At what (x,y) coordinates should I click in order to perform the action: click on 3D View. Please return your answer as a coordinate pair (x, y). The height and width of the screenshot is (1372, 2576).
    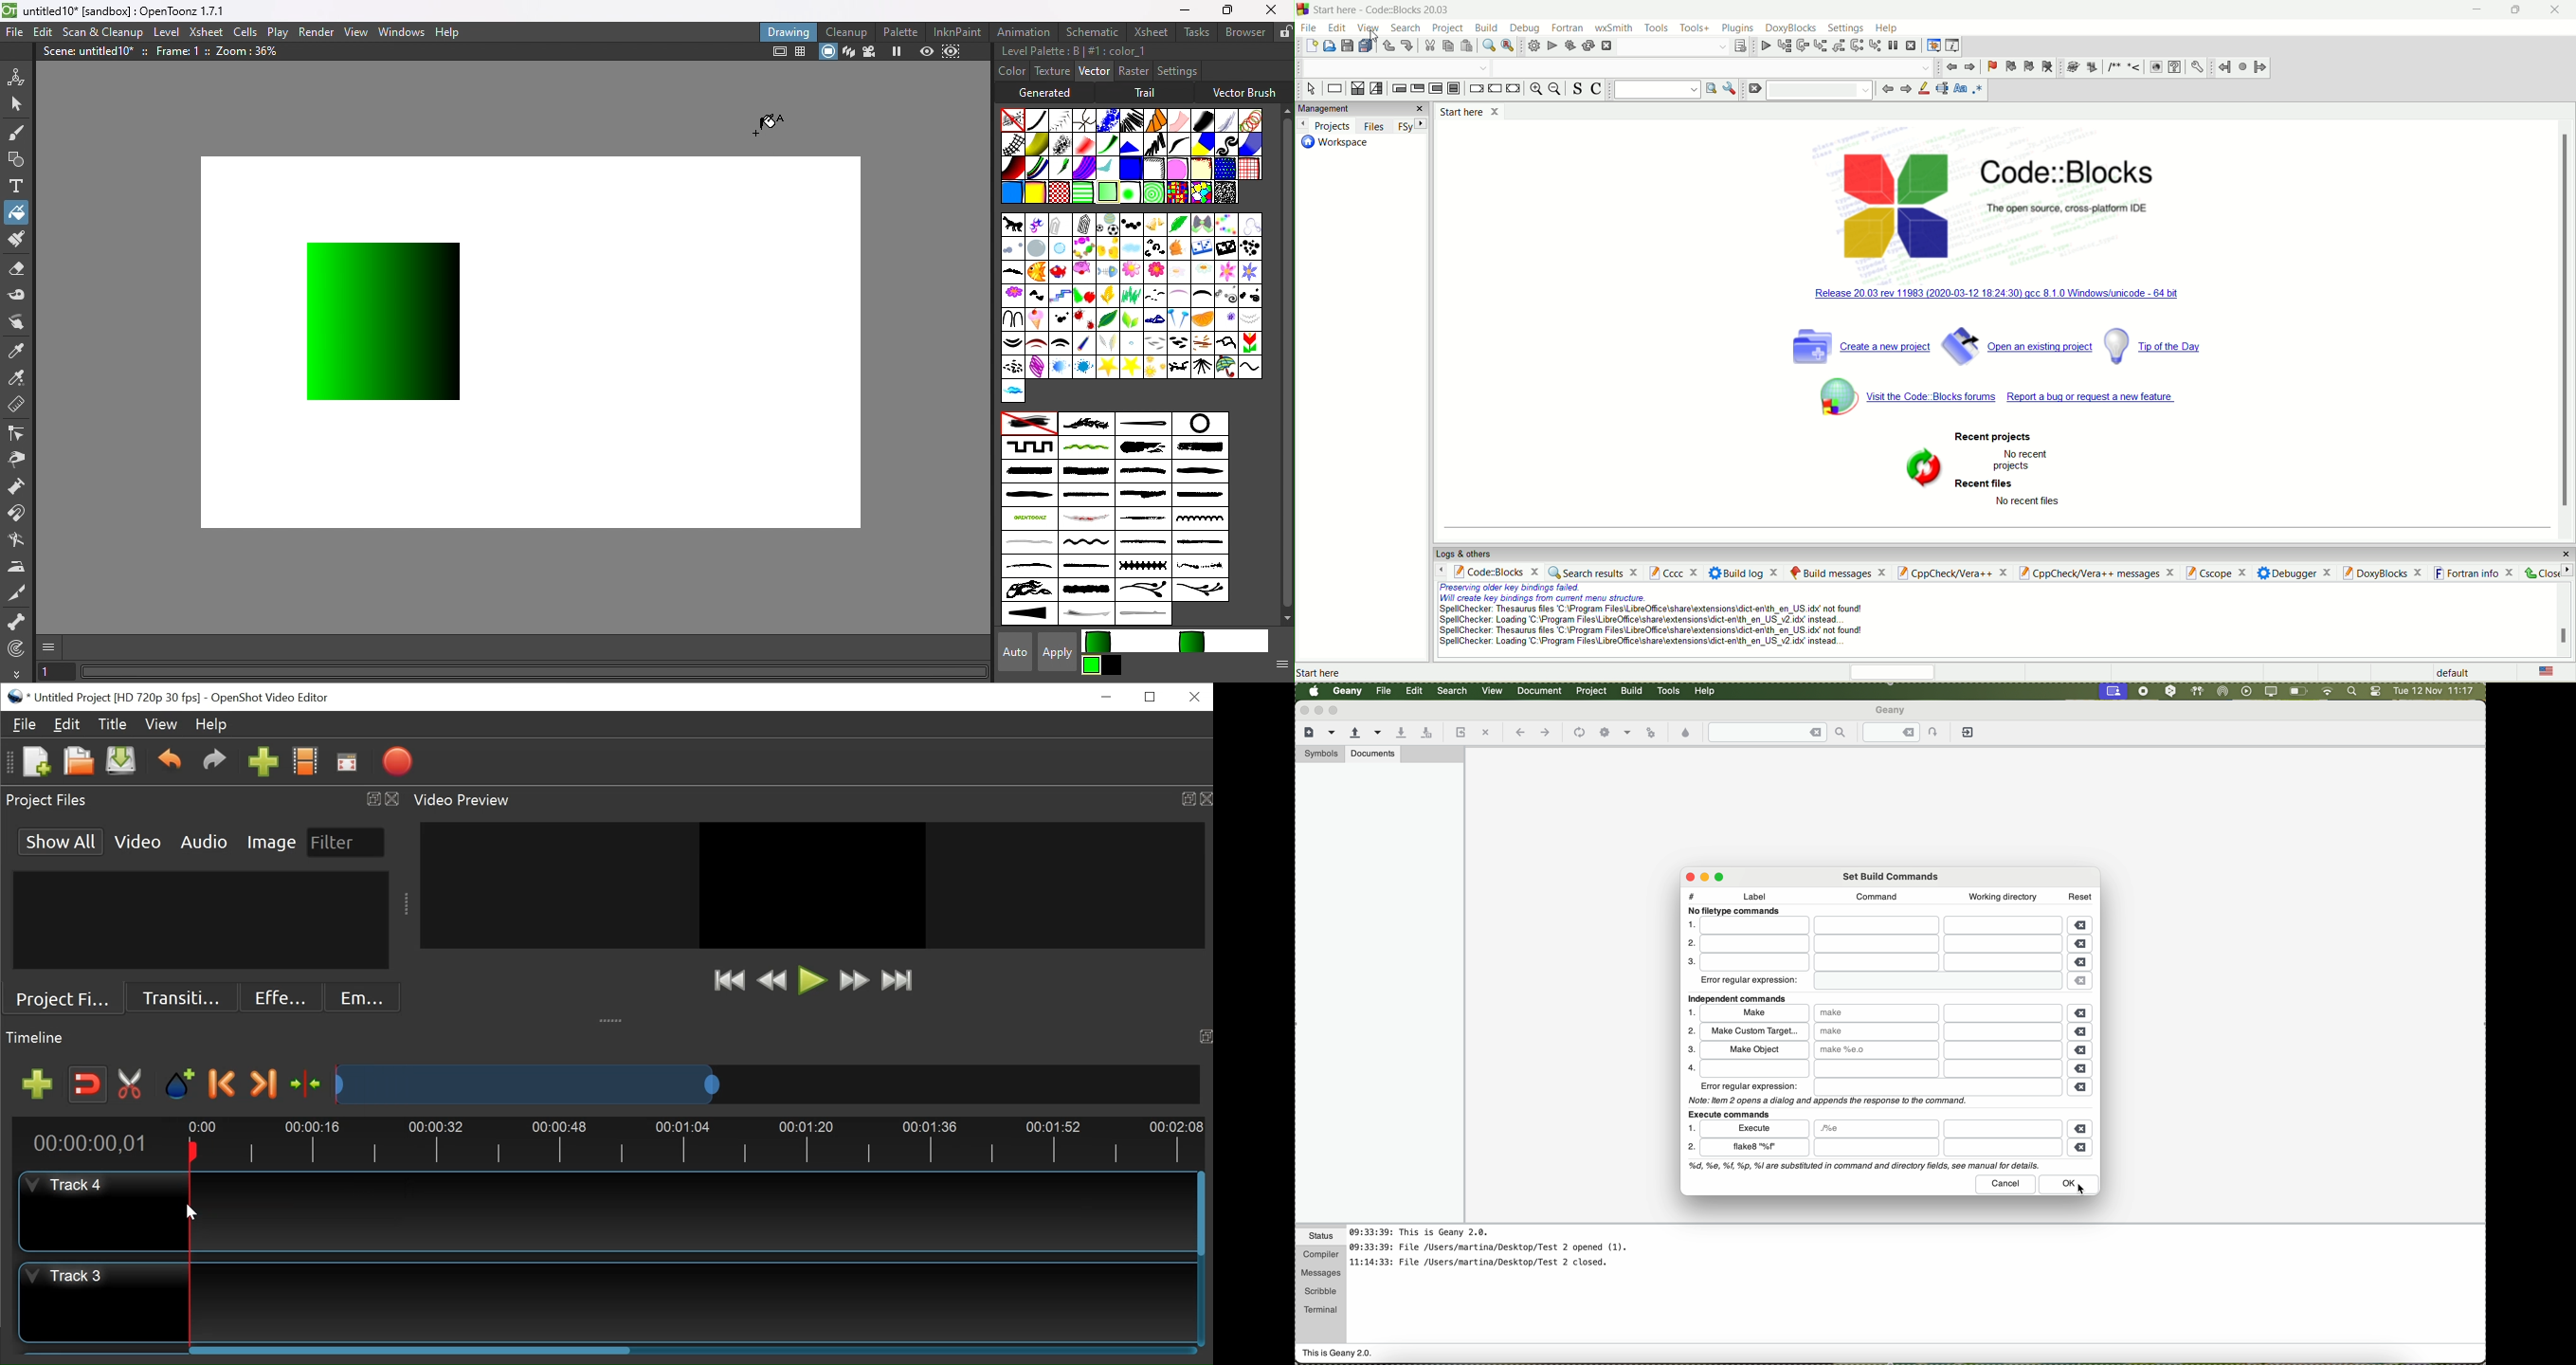
    Looking at the image, I should click on (846, 52).